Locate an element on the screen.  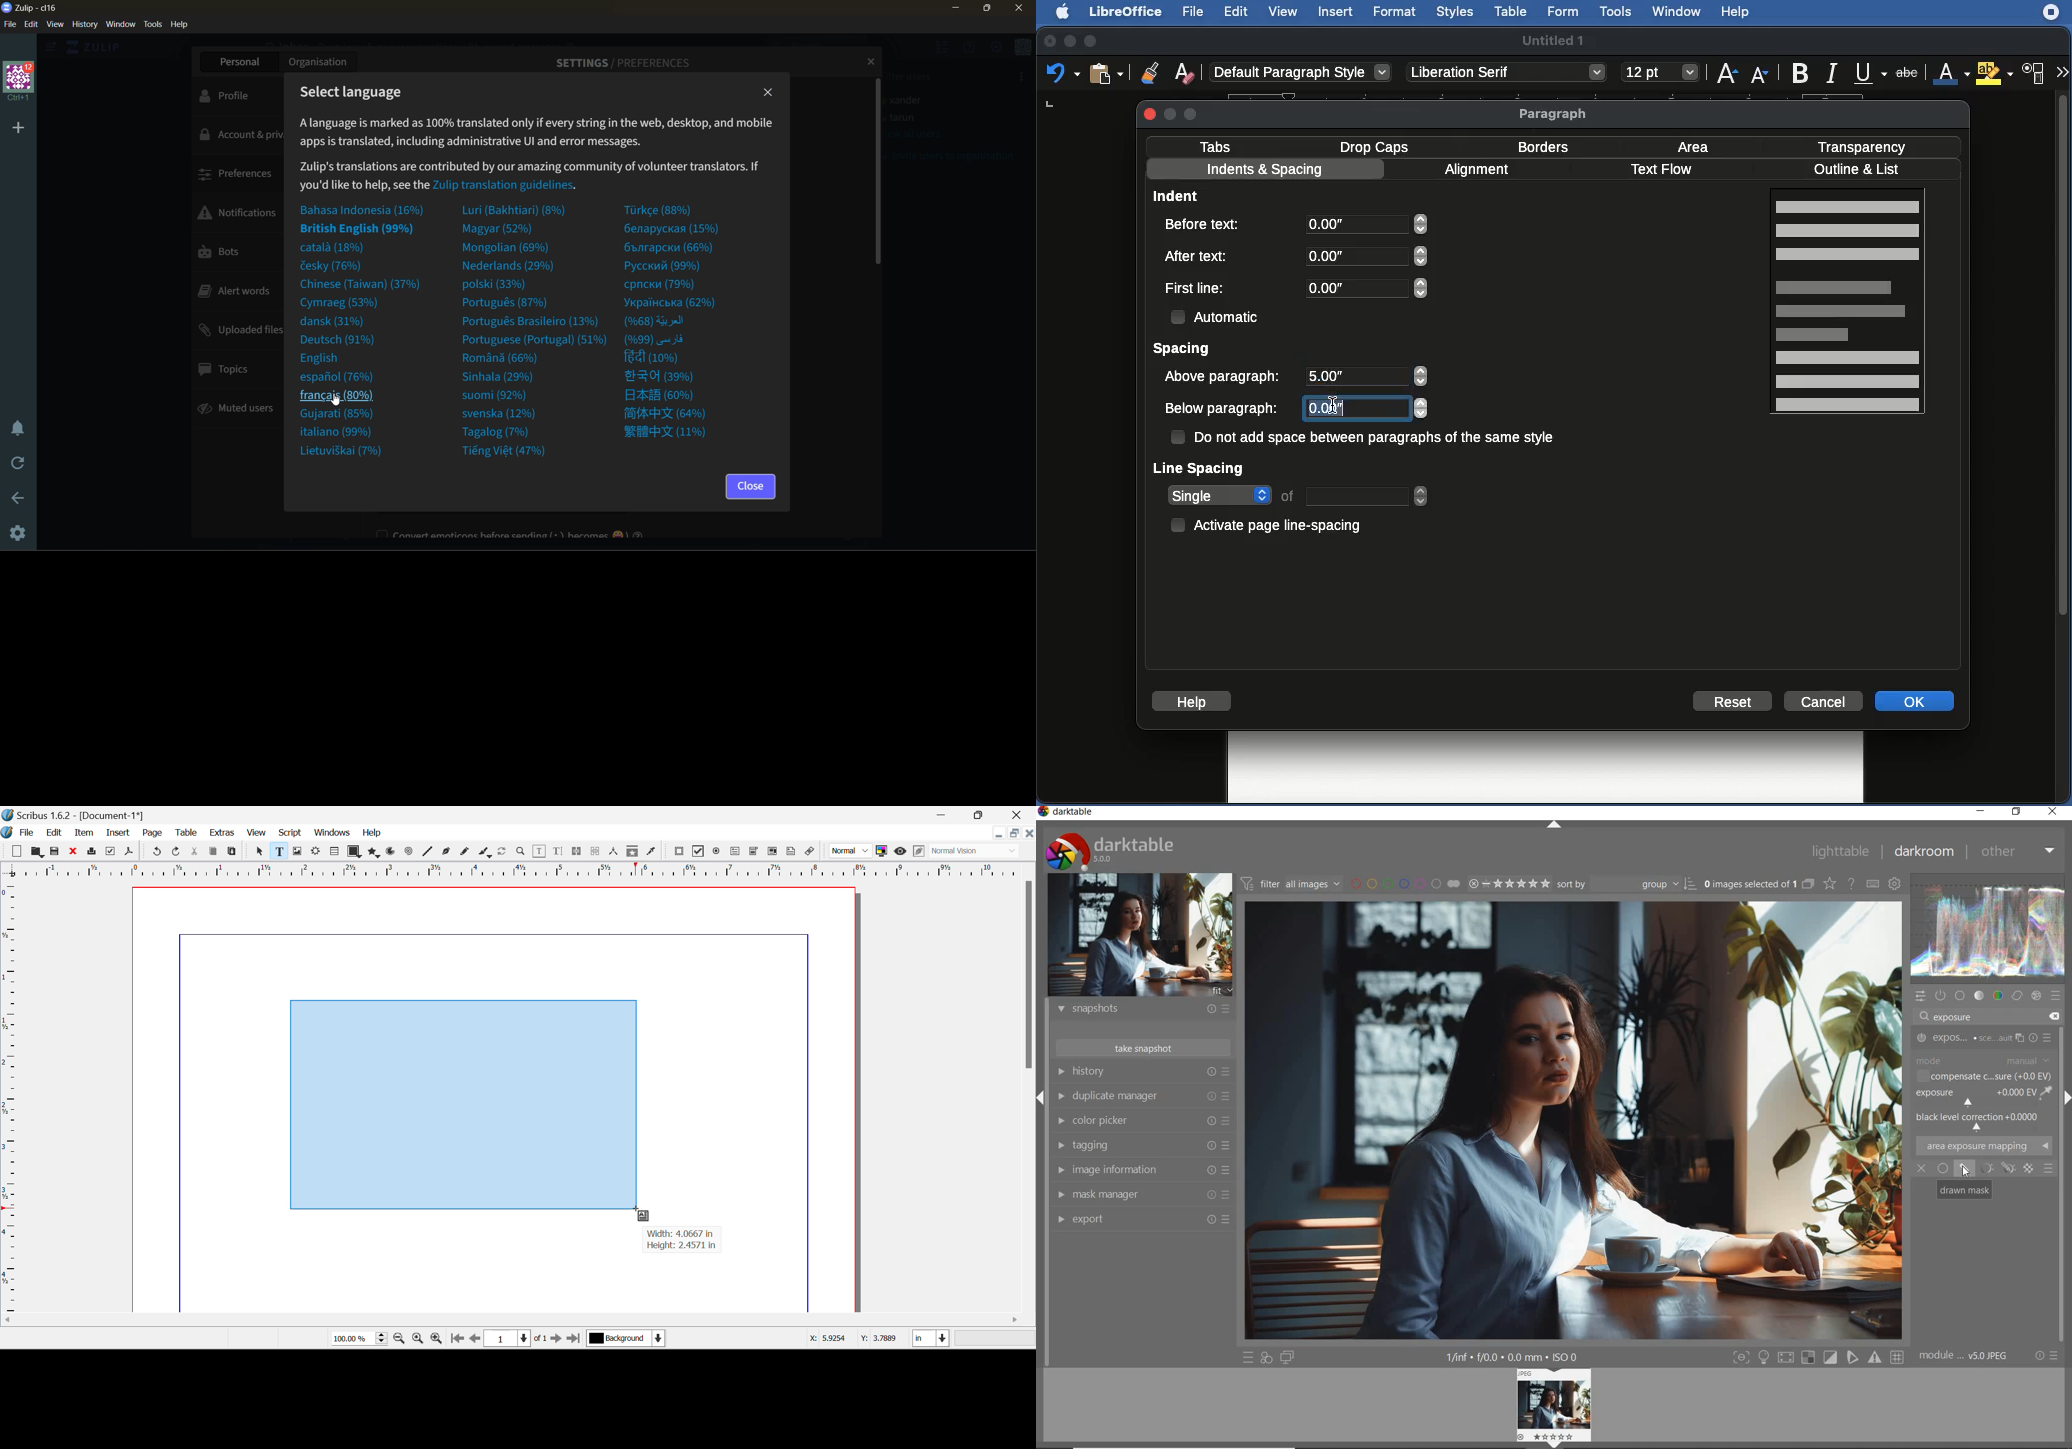
Link Frames is located at coordinates (577, 851).